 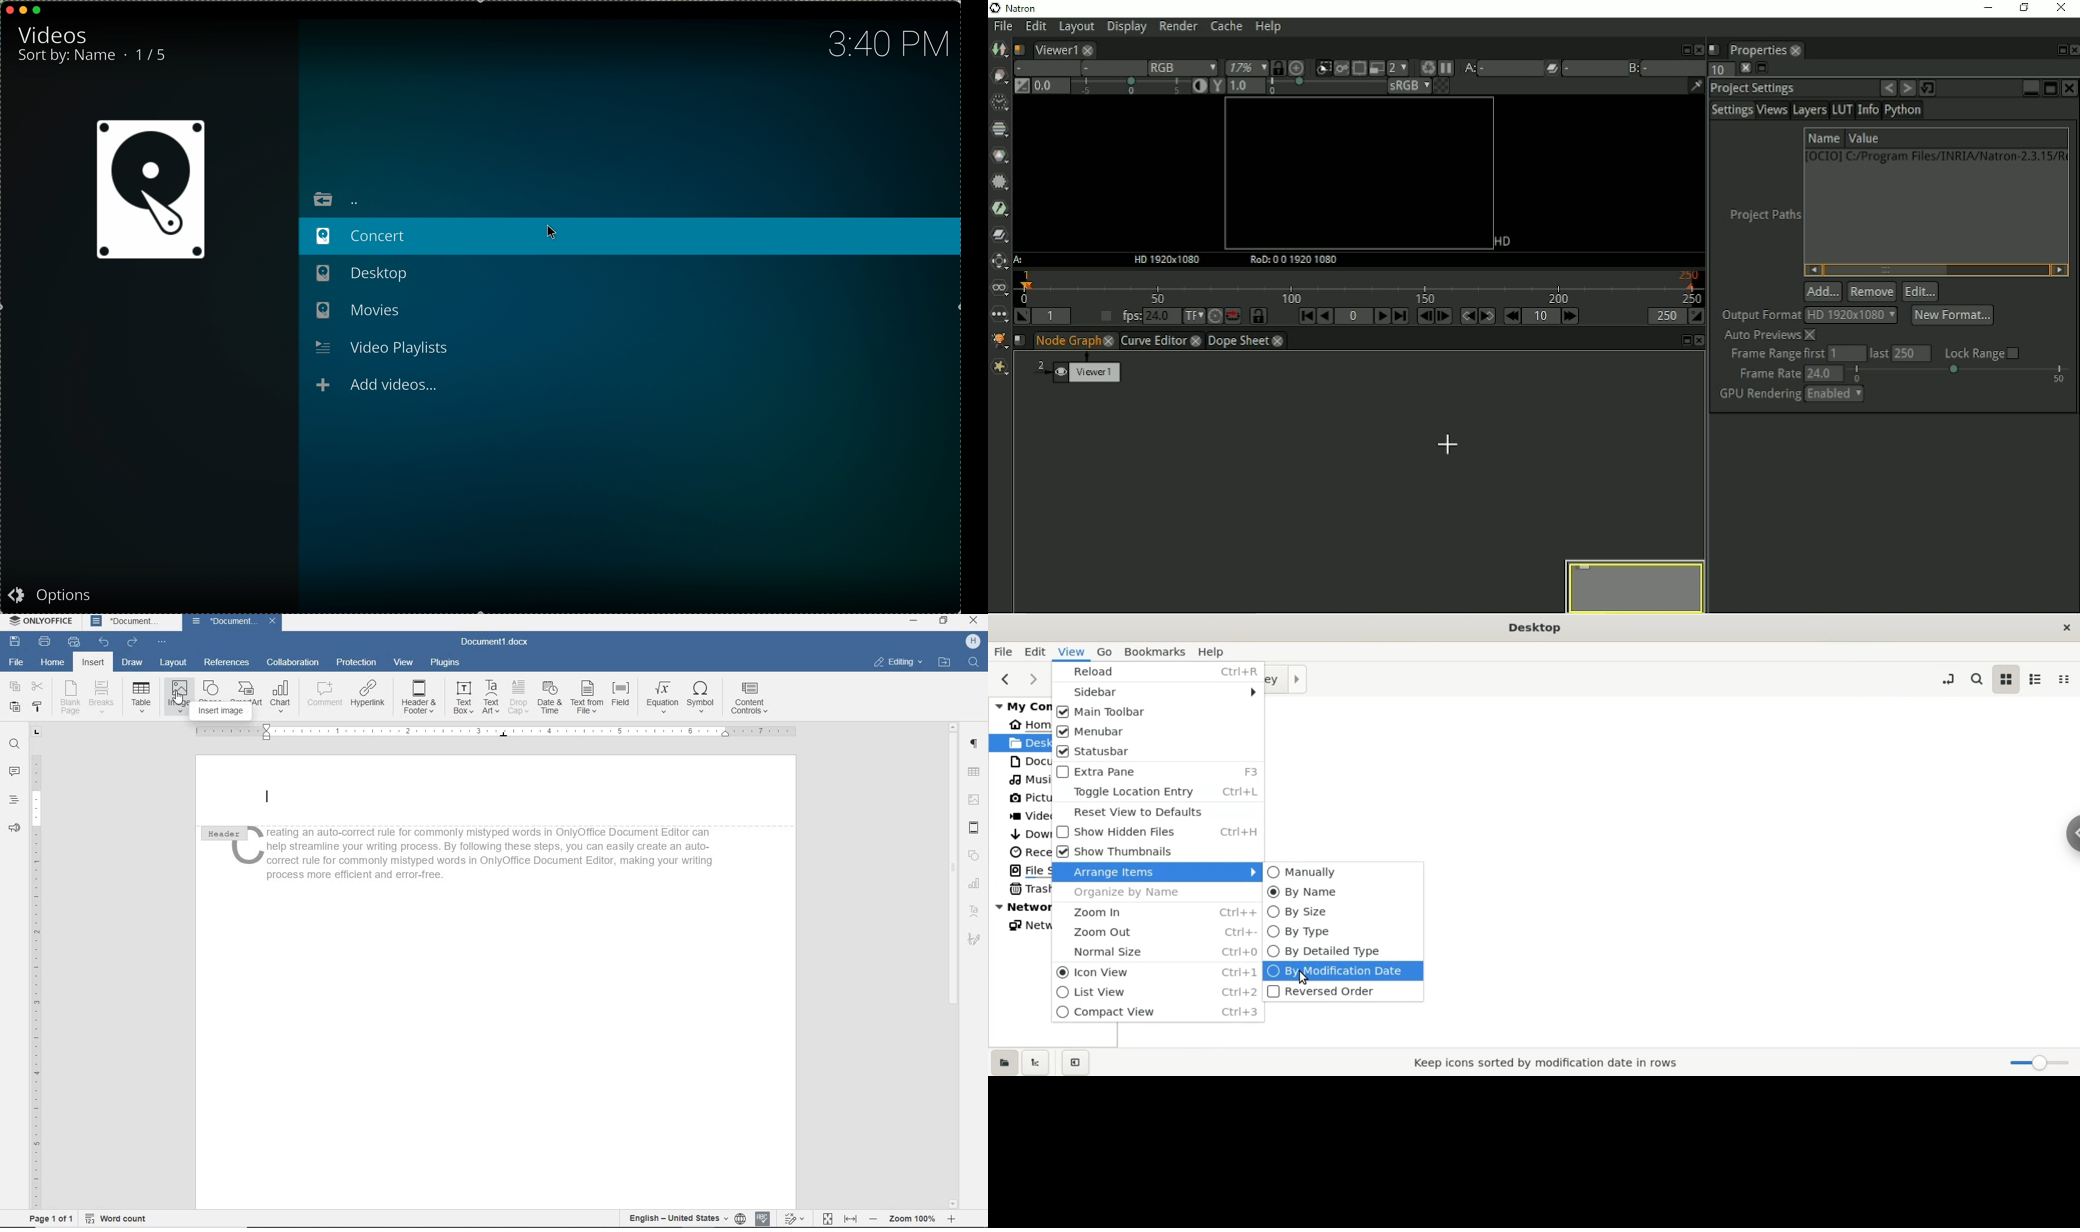 What do you see at coordinates (491, 700) in the screenshot?
I see `TEXT ART` at bounding box center [491, 700].